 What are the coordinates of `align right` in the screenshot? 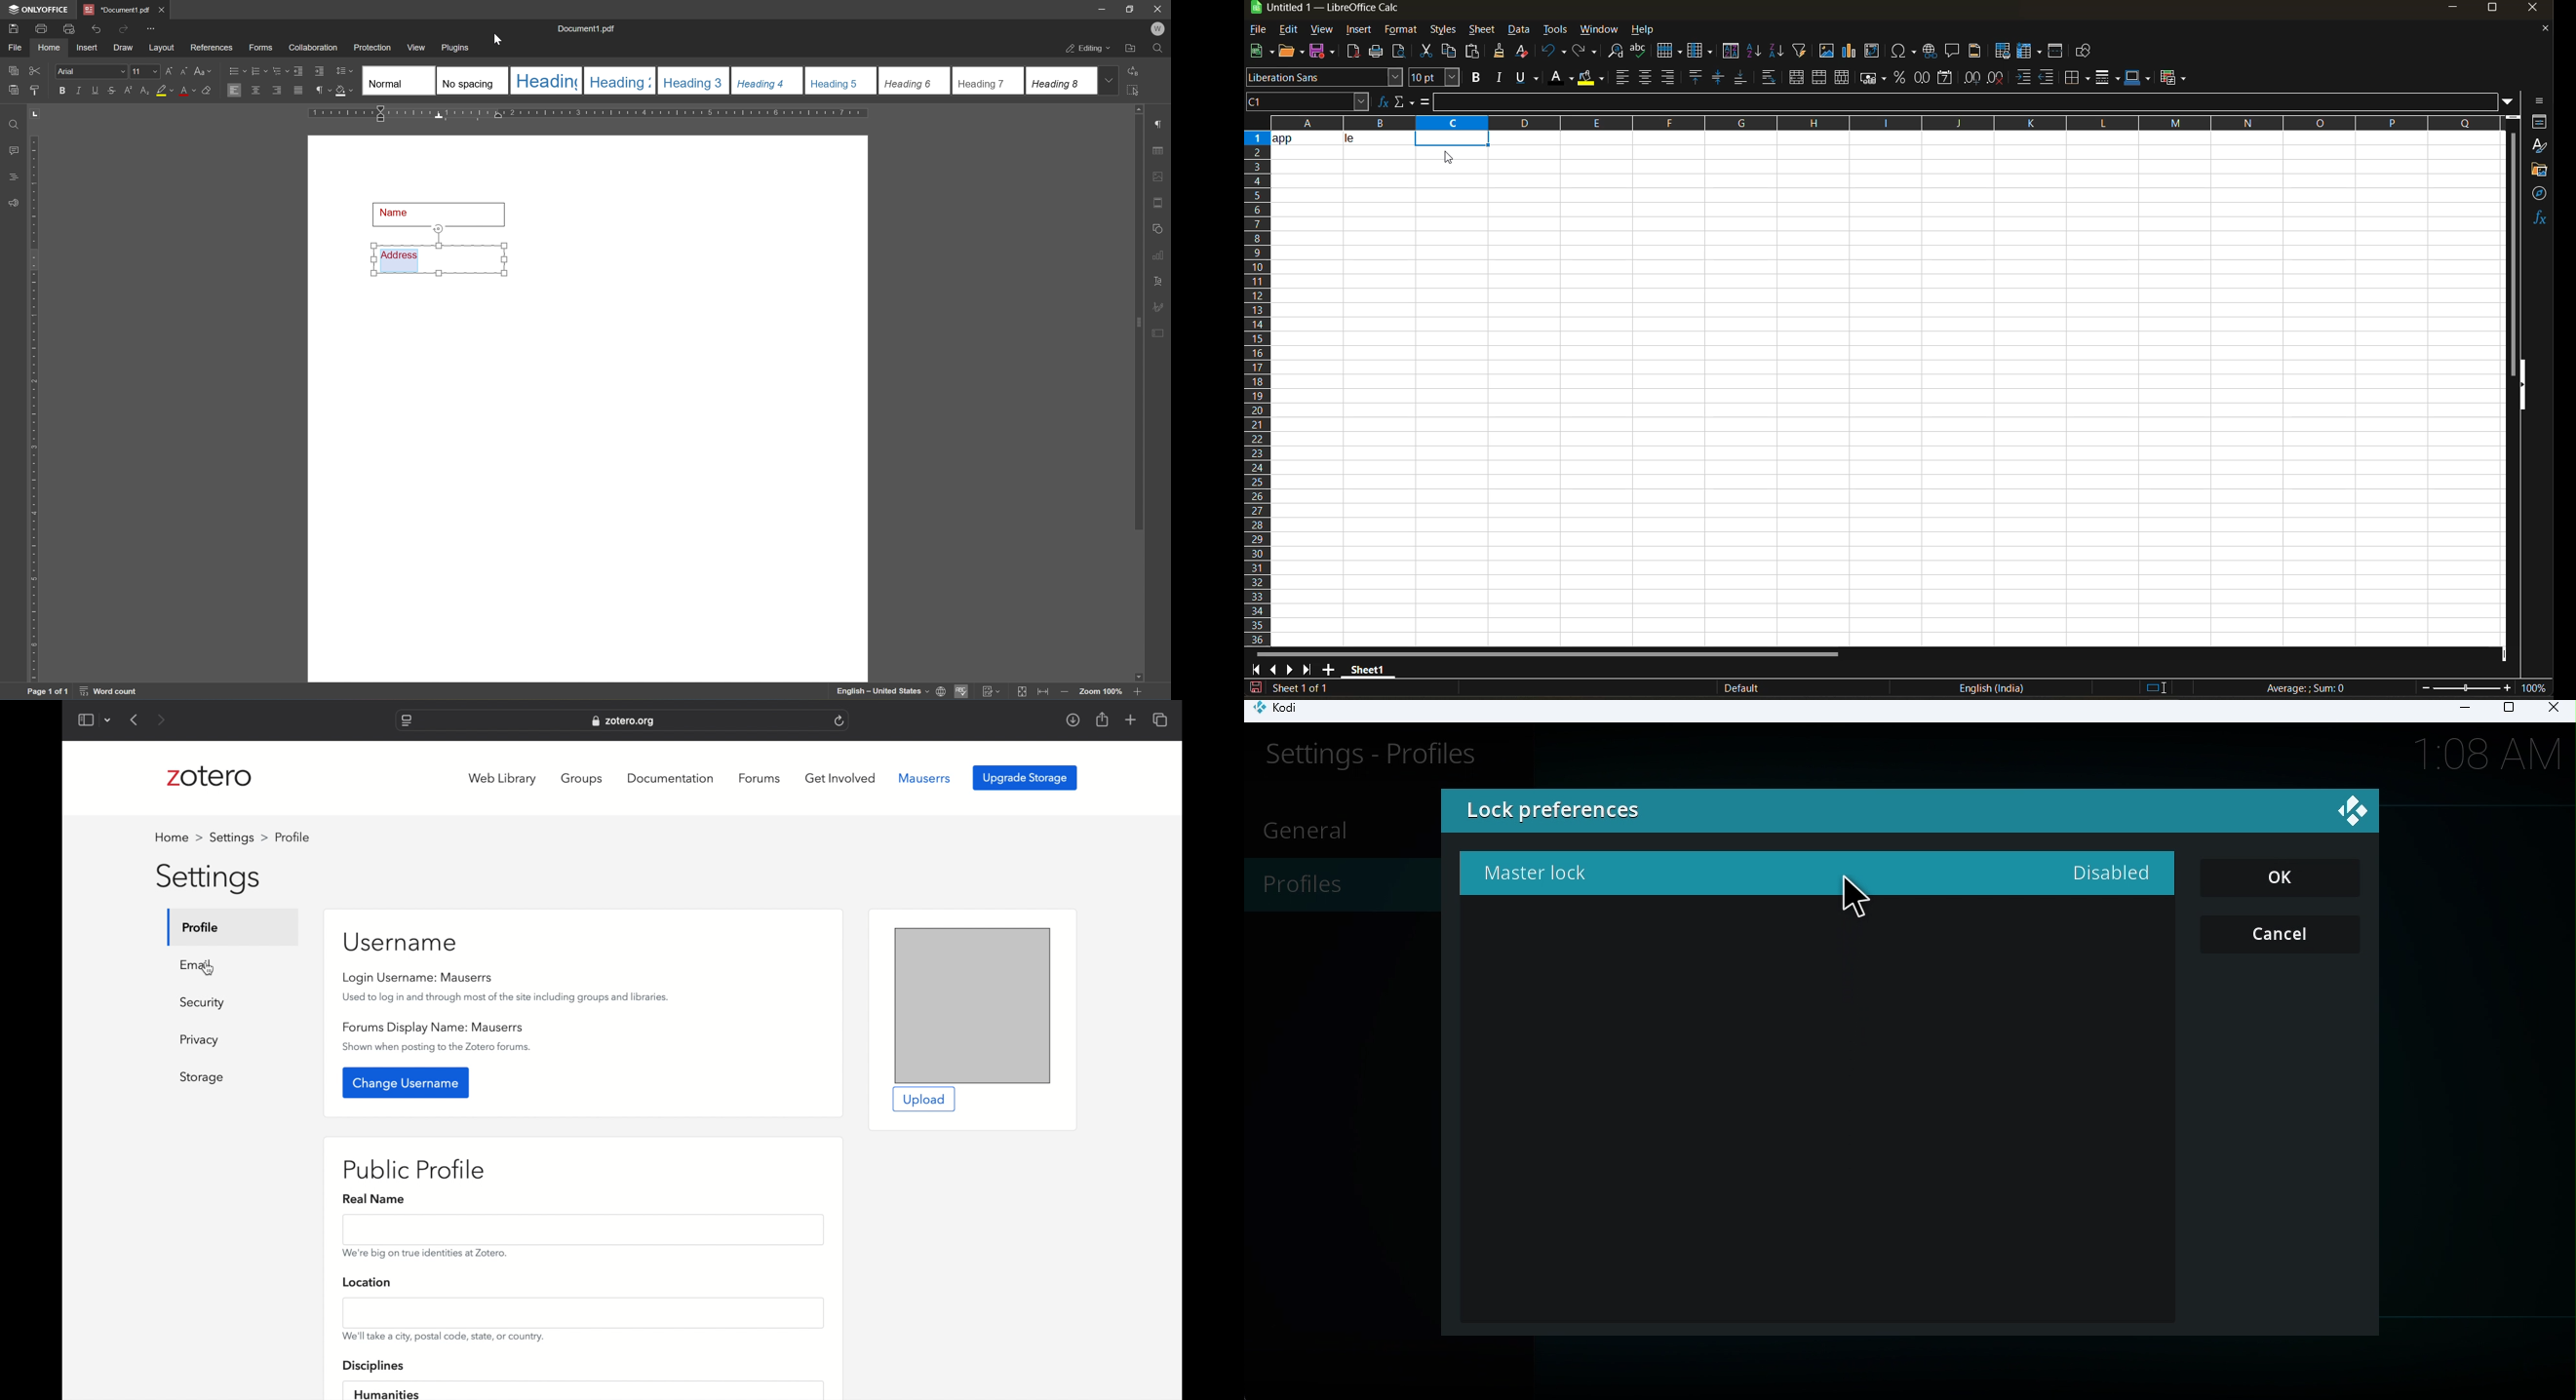 It's located at (1669, 78).